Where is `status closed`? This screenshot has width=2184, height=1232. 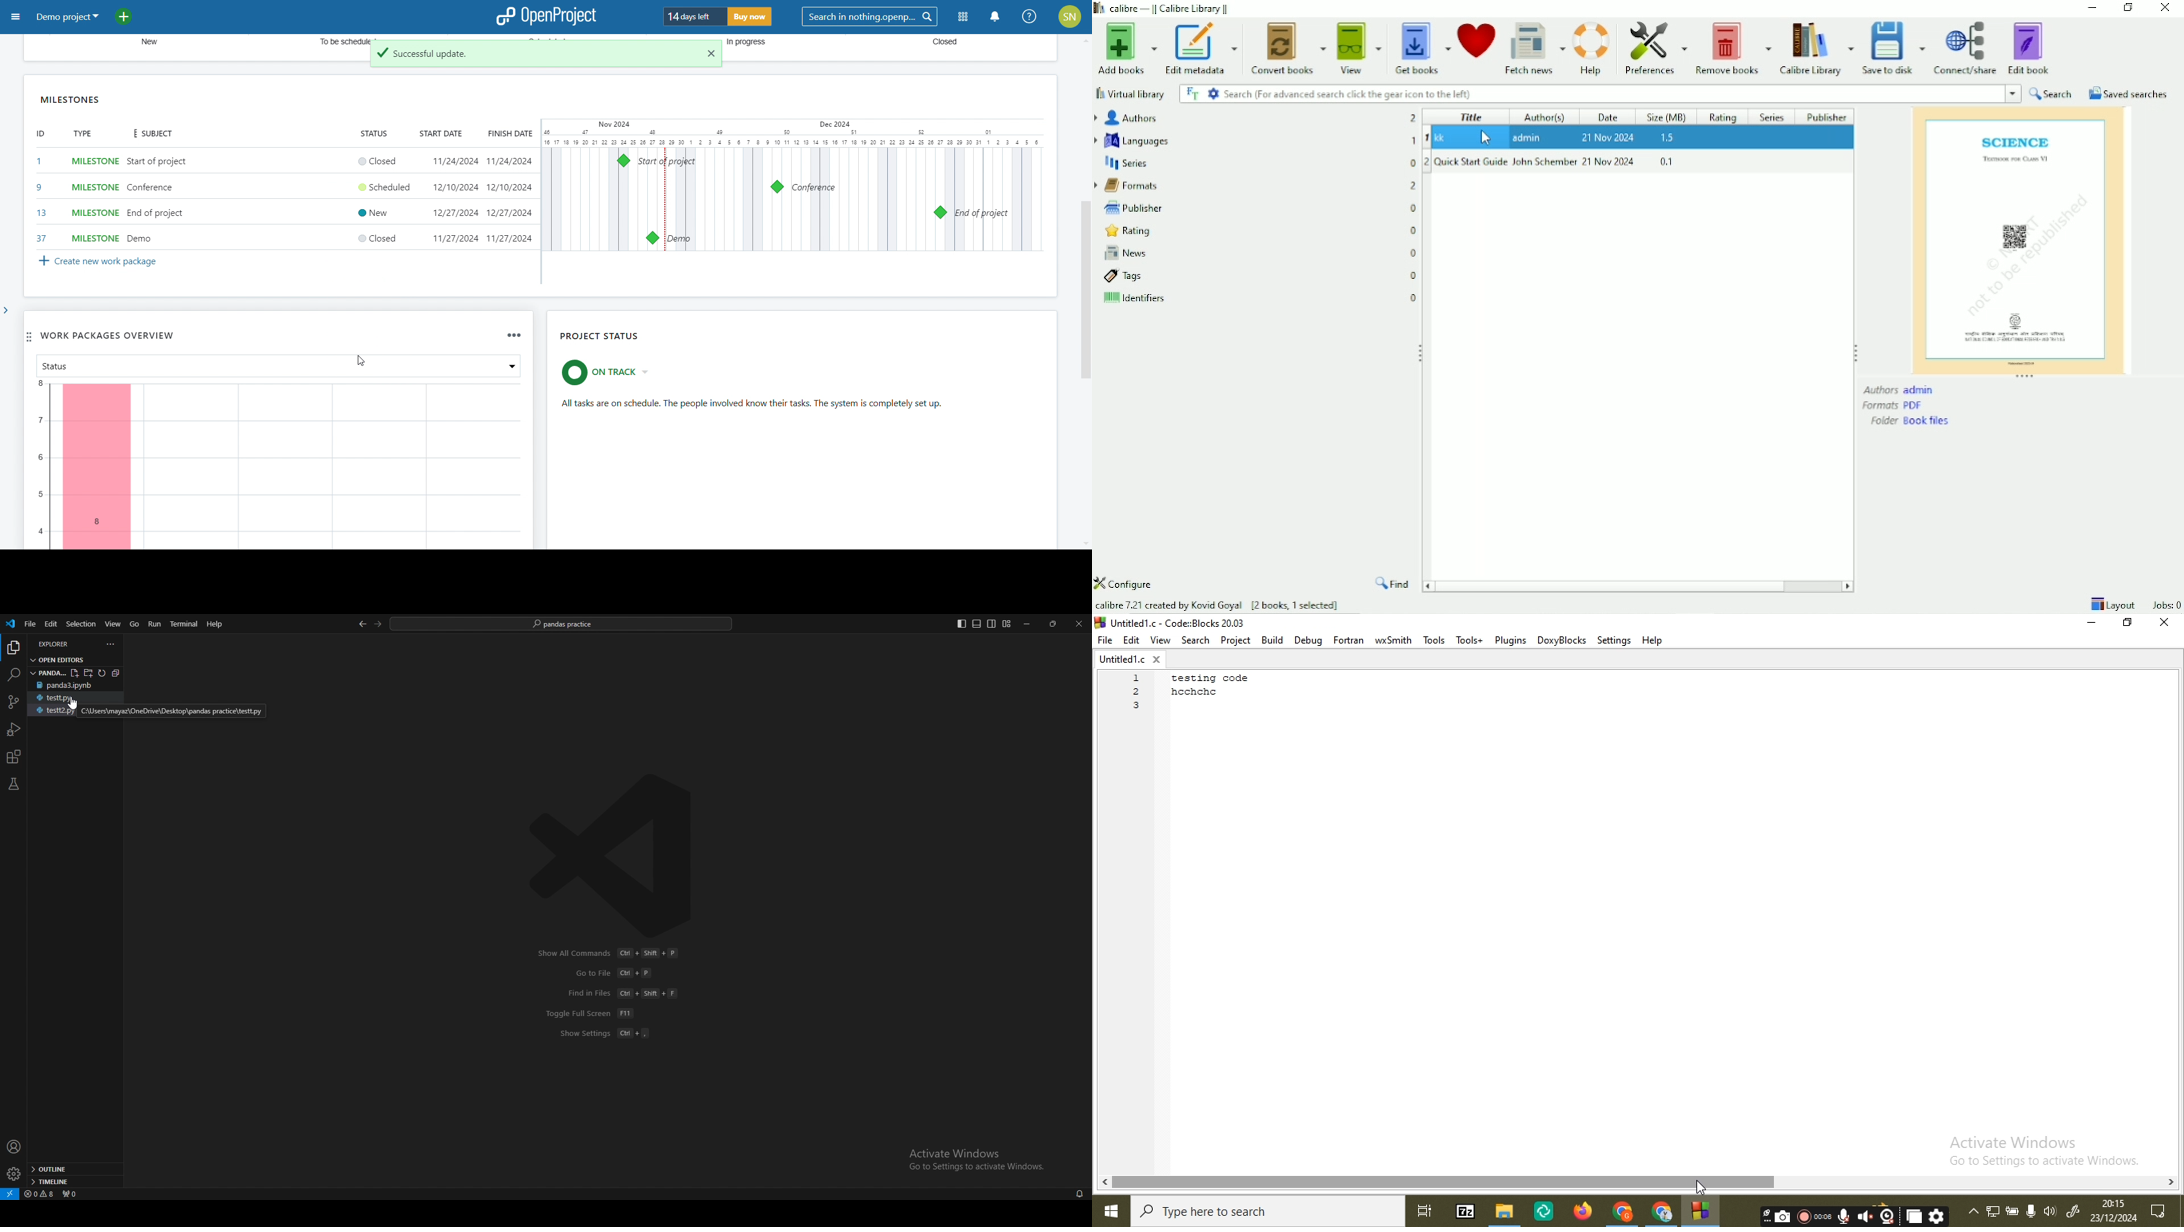 status closed is located at coordinates (376, 238).